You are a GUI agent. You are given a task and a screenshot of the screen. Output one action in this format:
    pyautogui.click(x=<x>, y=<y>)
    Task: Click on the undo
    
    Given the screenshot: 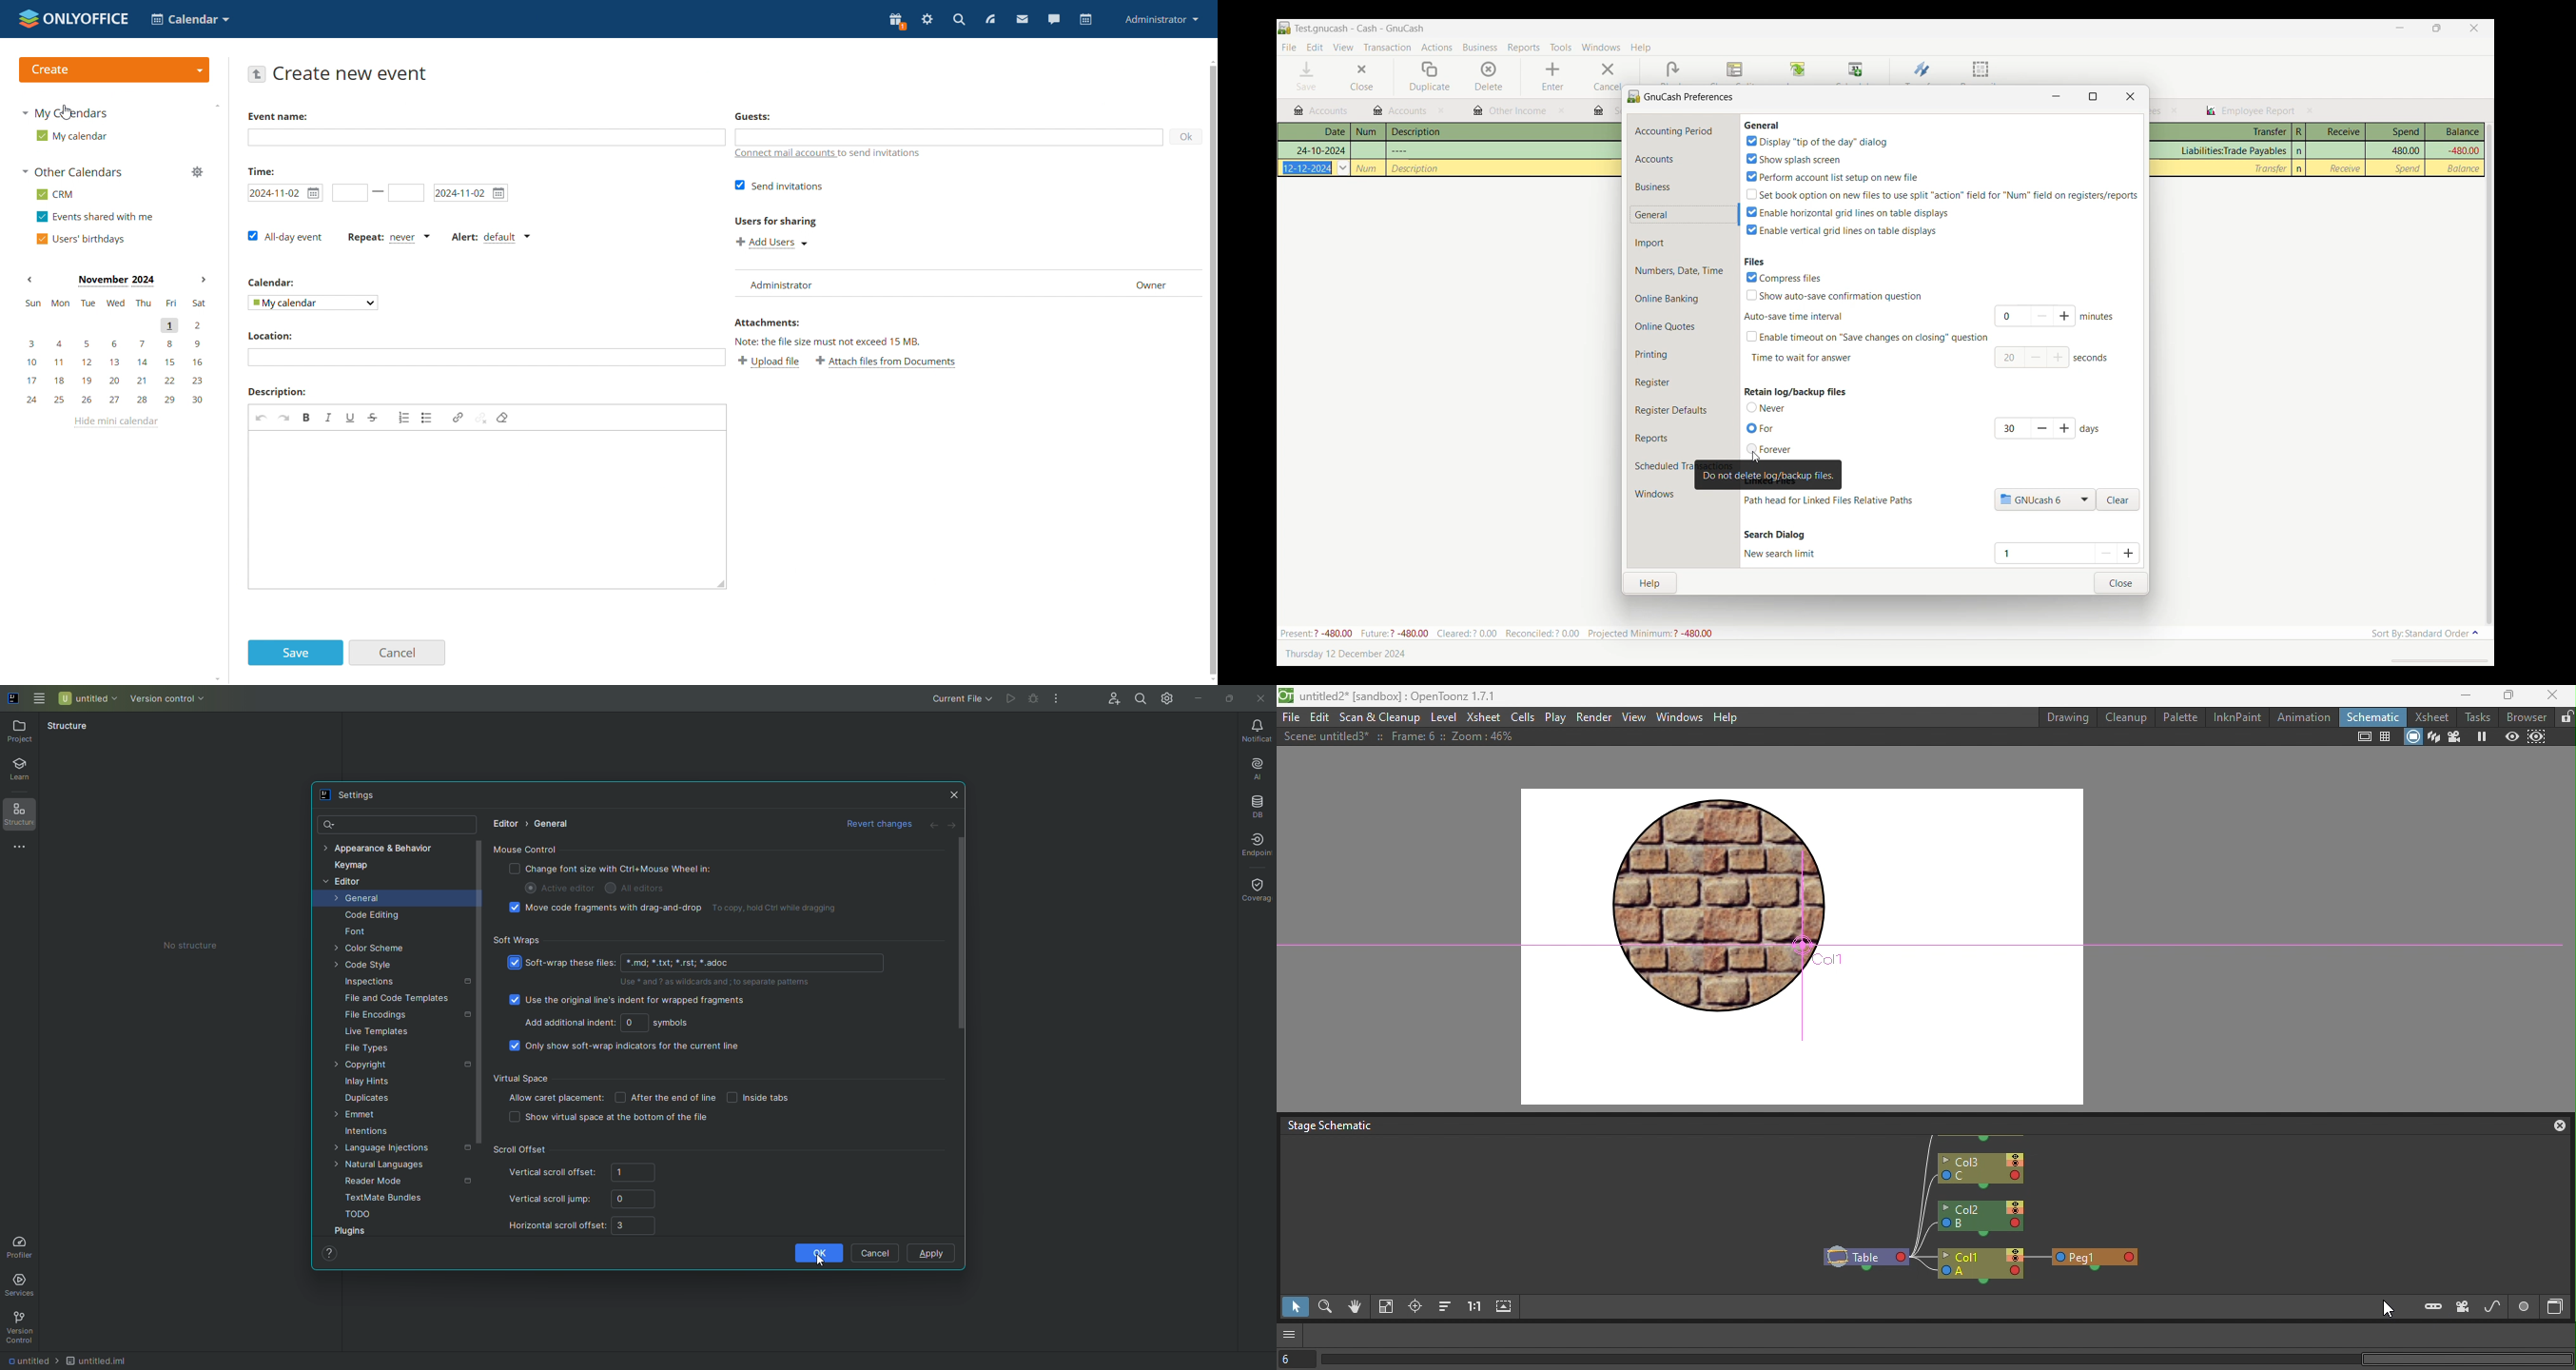 What is the action you would take?
    pyautogui.click(x=261, y=417)
    